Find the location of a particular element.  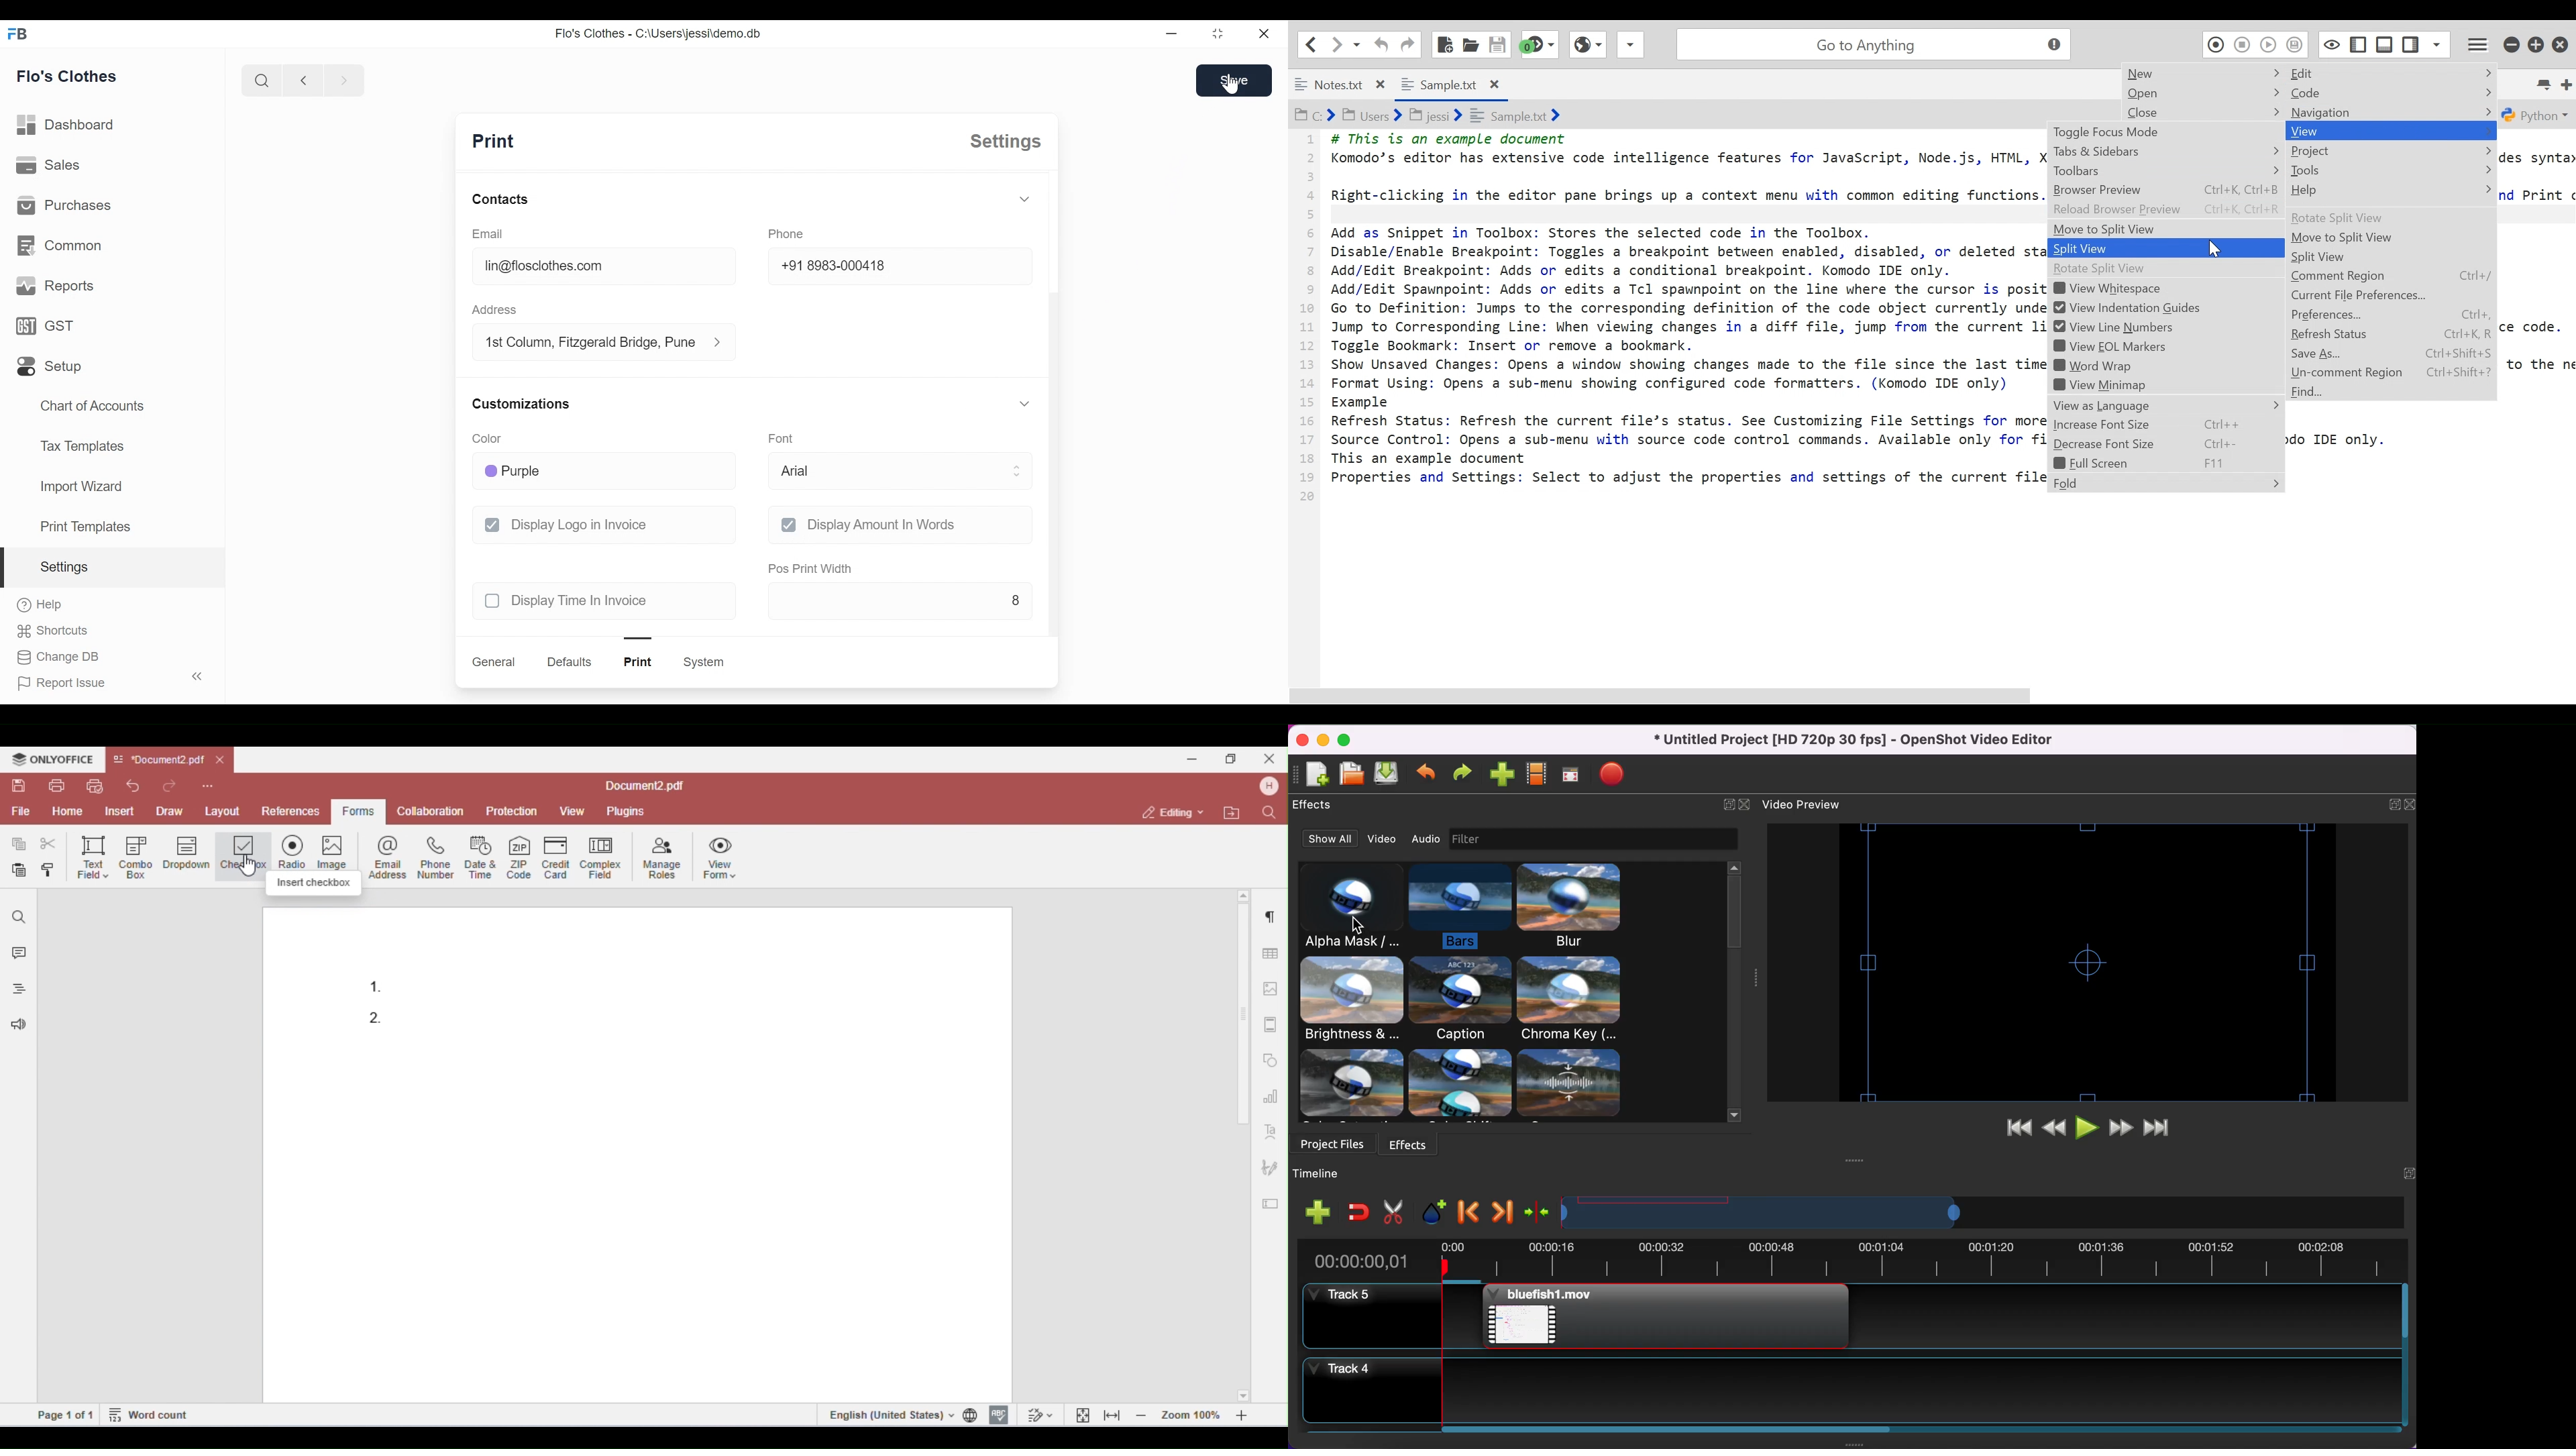

bars is located at coordinates (1456, 907).